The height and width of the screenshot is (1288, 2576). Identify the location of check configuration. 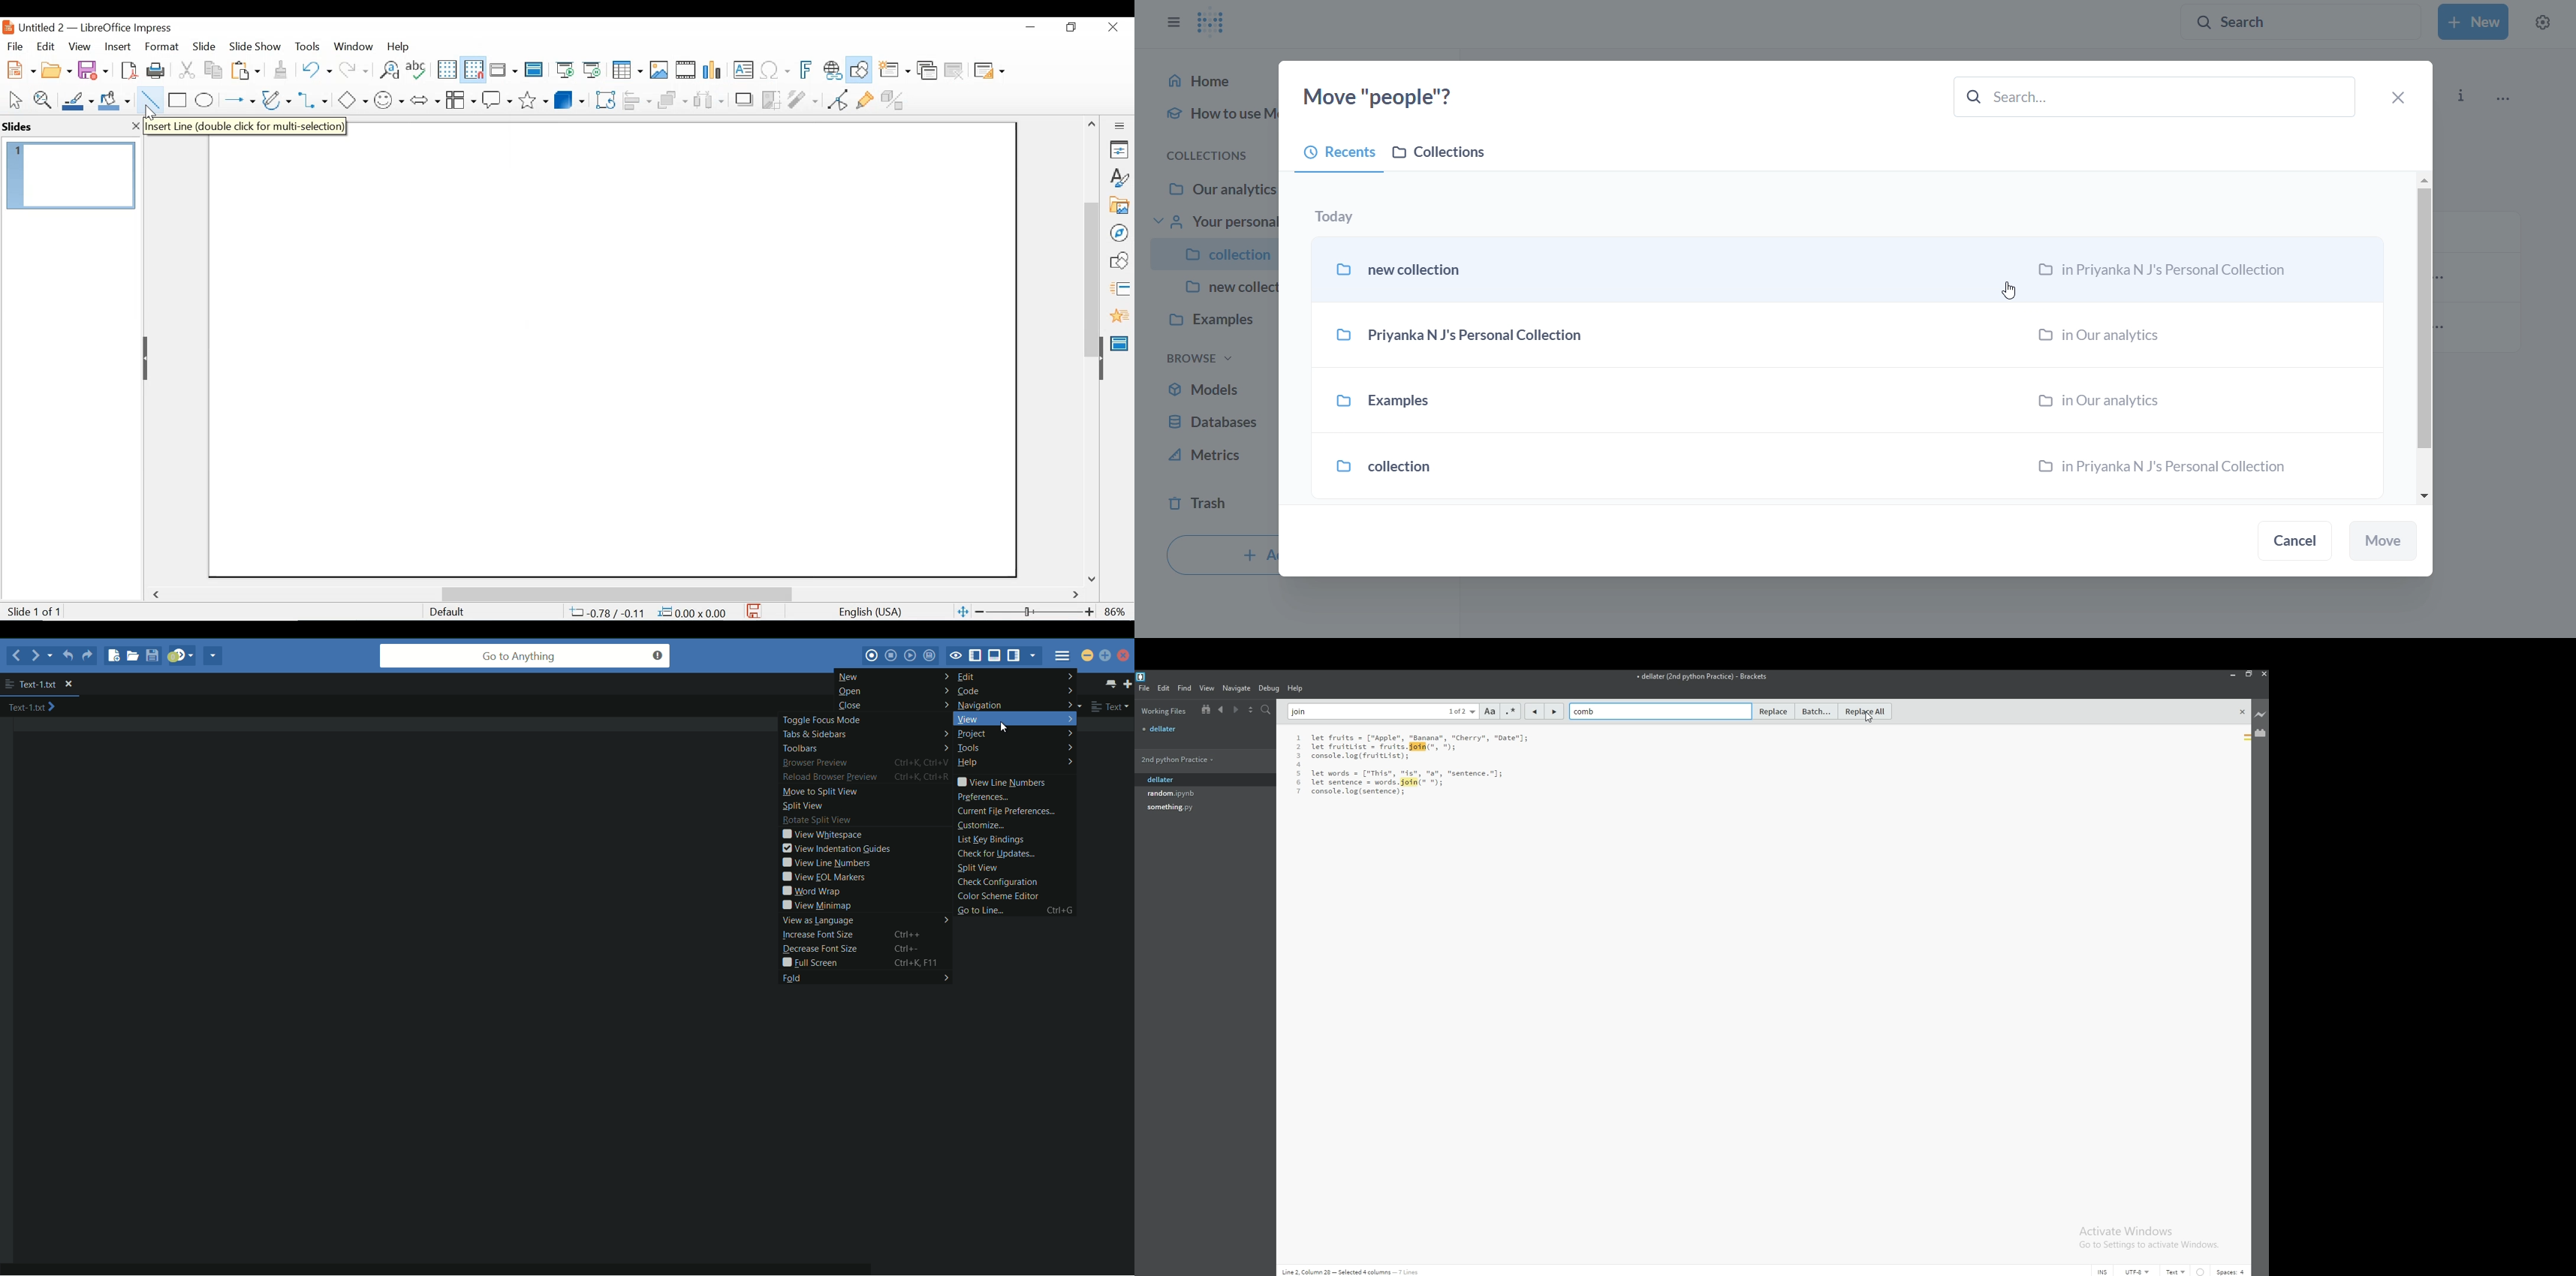
(997, 882).